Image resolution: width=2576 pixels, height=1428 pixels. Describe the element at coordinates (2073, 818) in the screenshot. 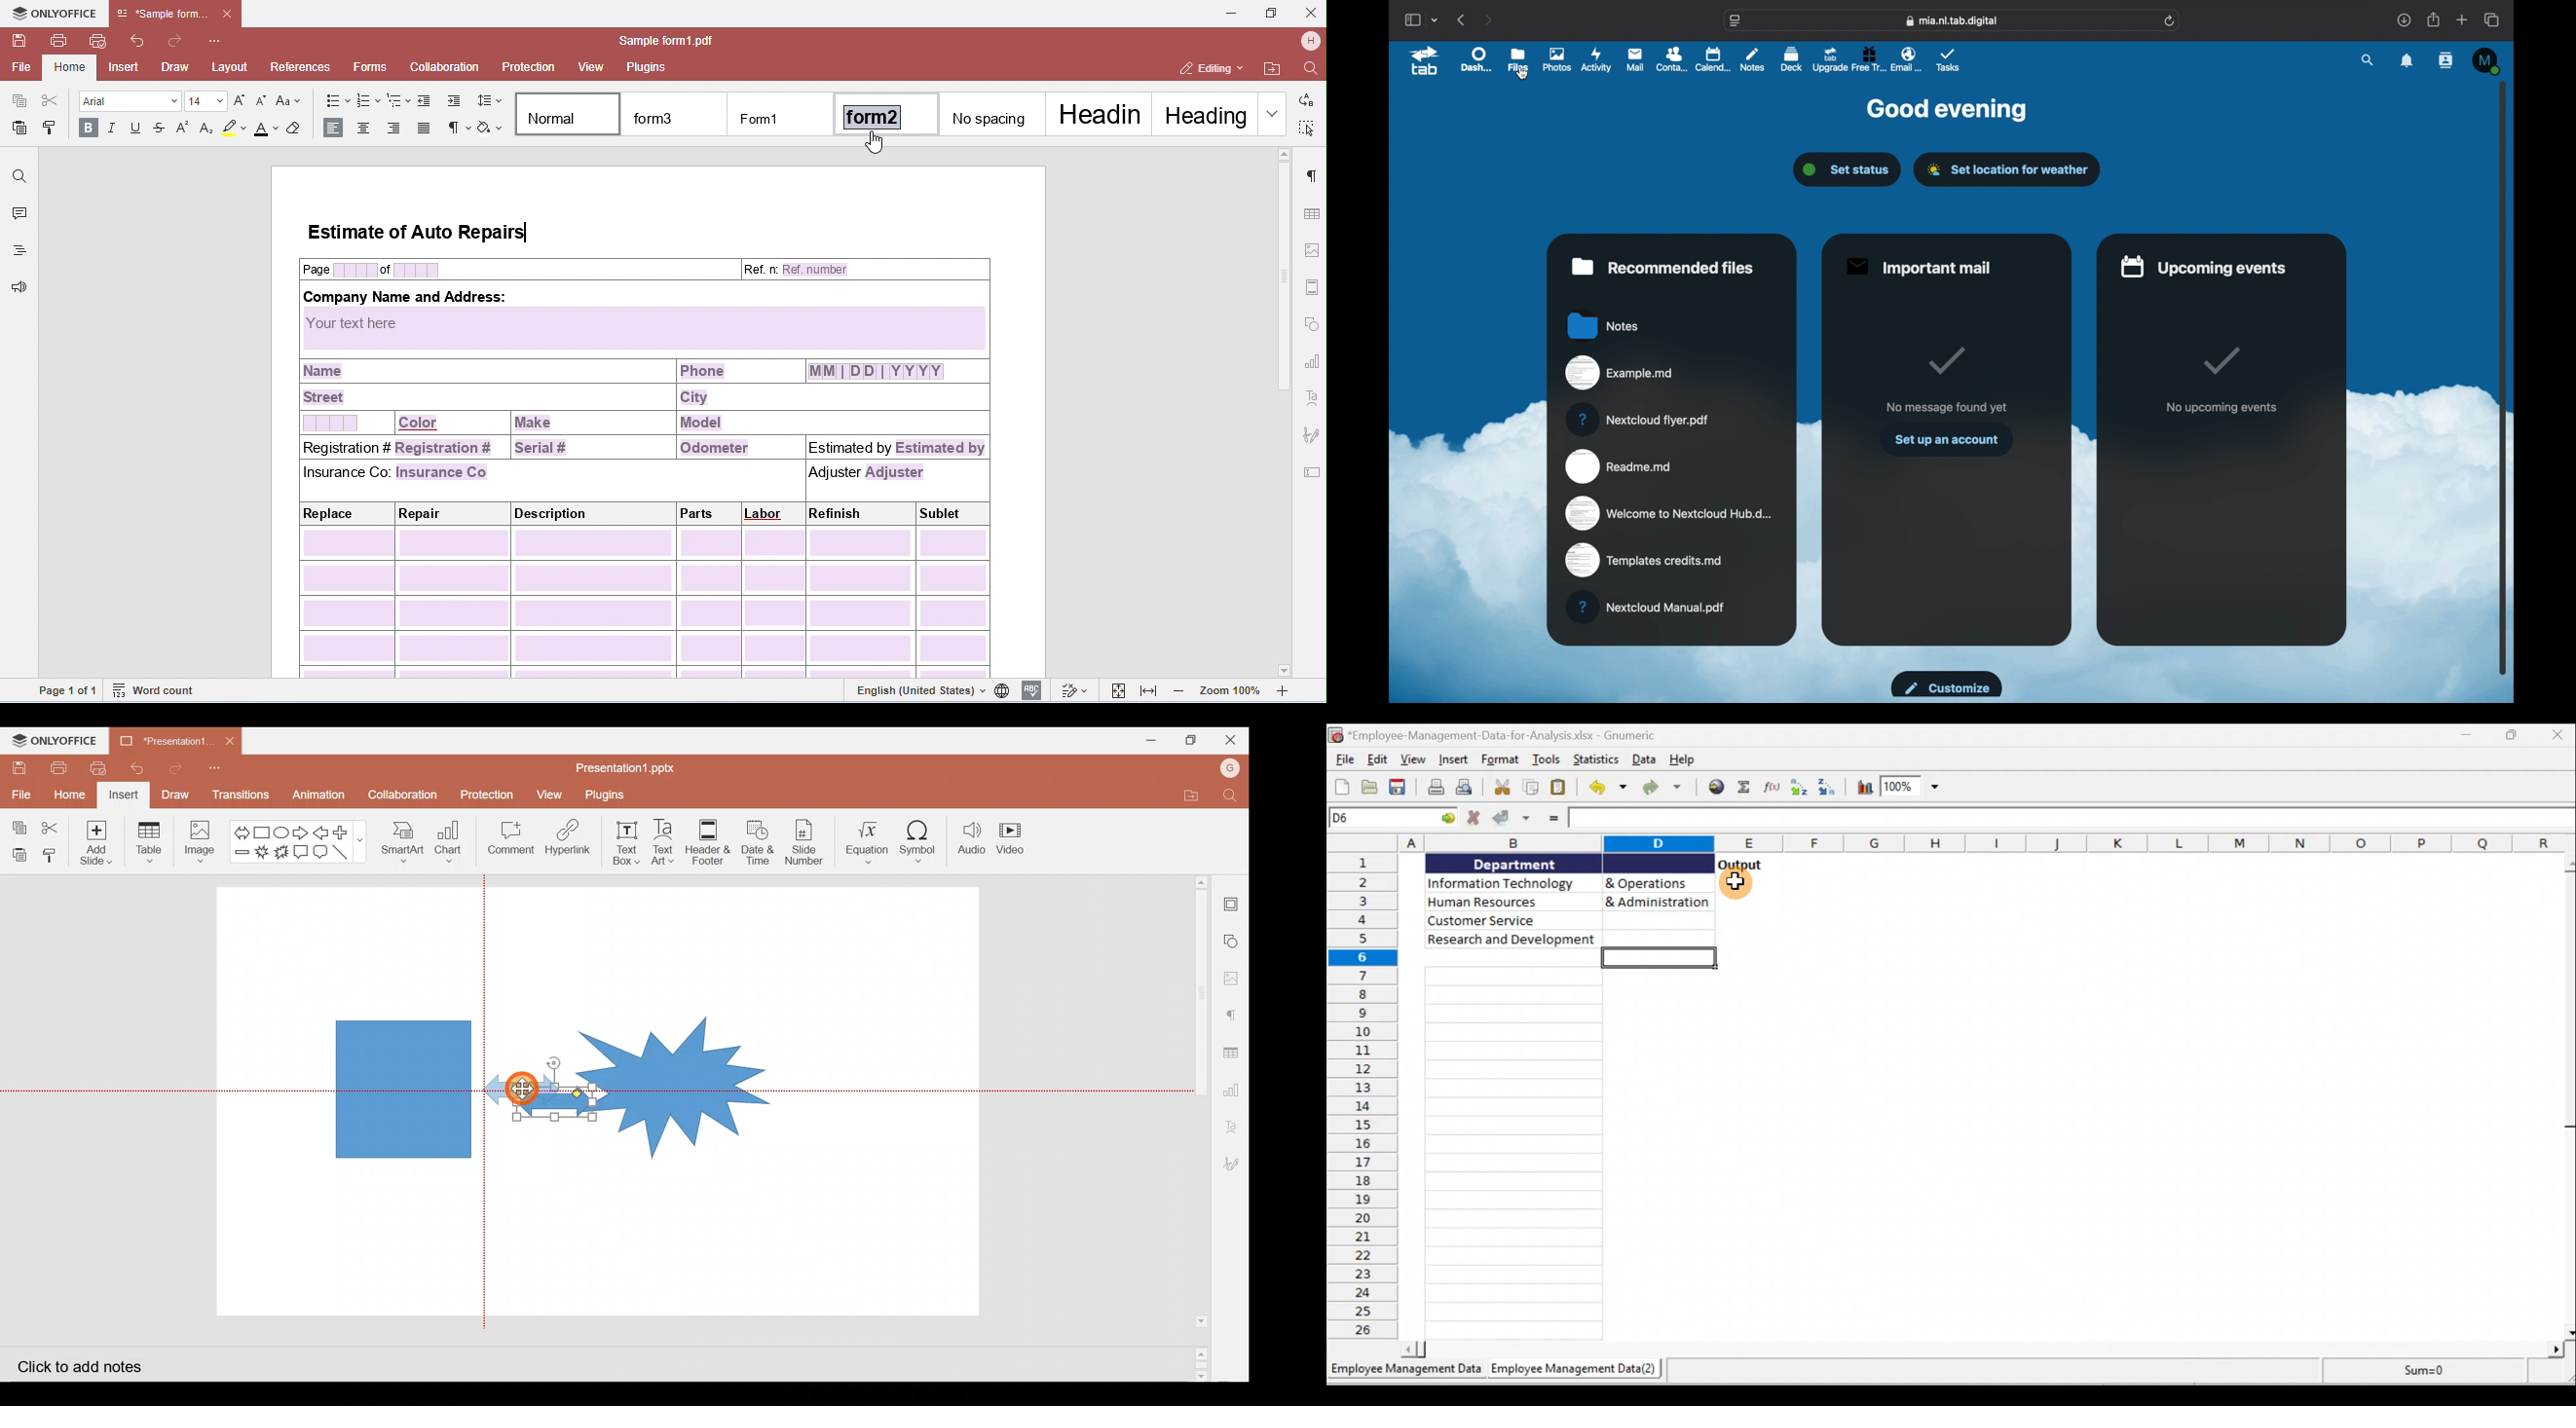

I see `Formula bar` at that location.